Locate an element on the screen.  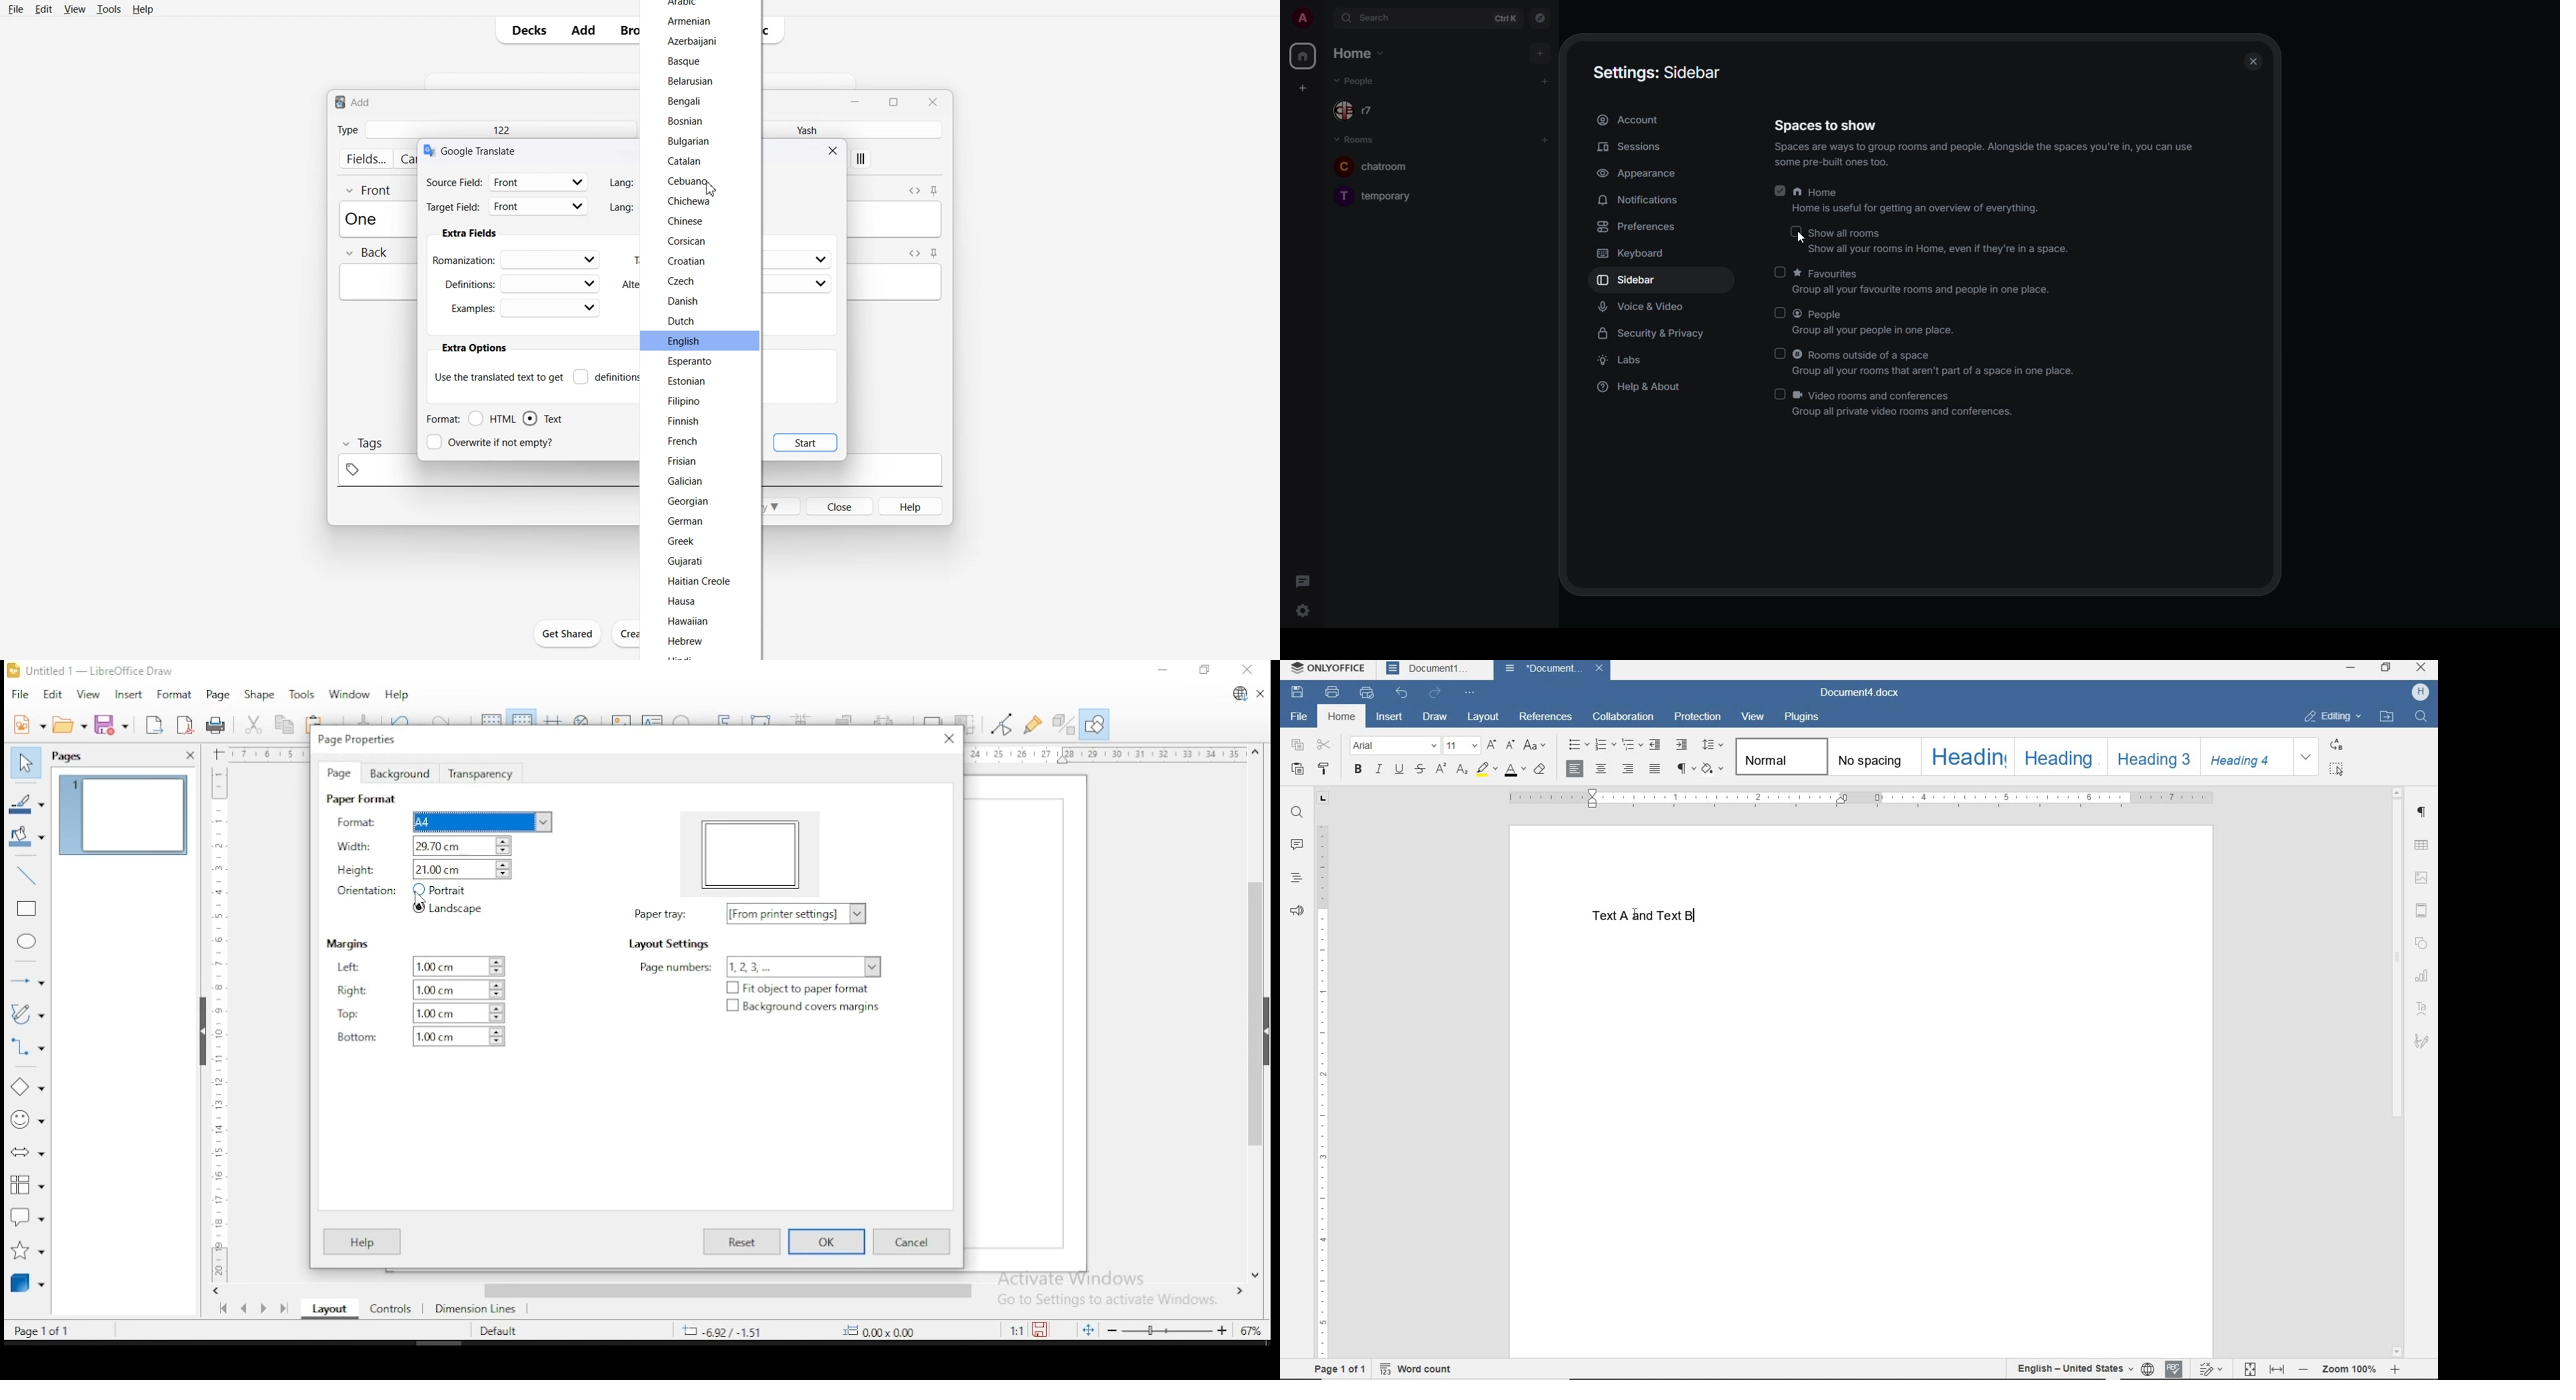
Add is located at coordinates (583, 30).